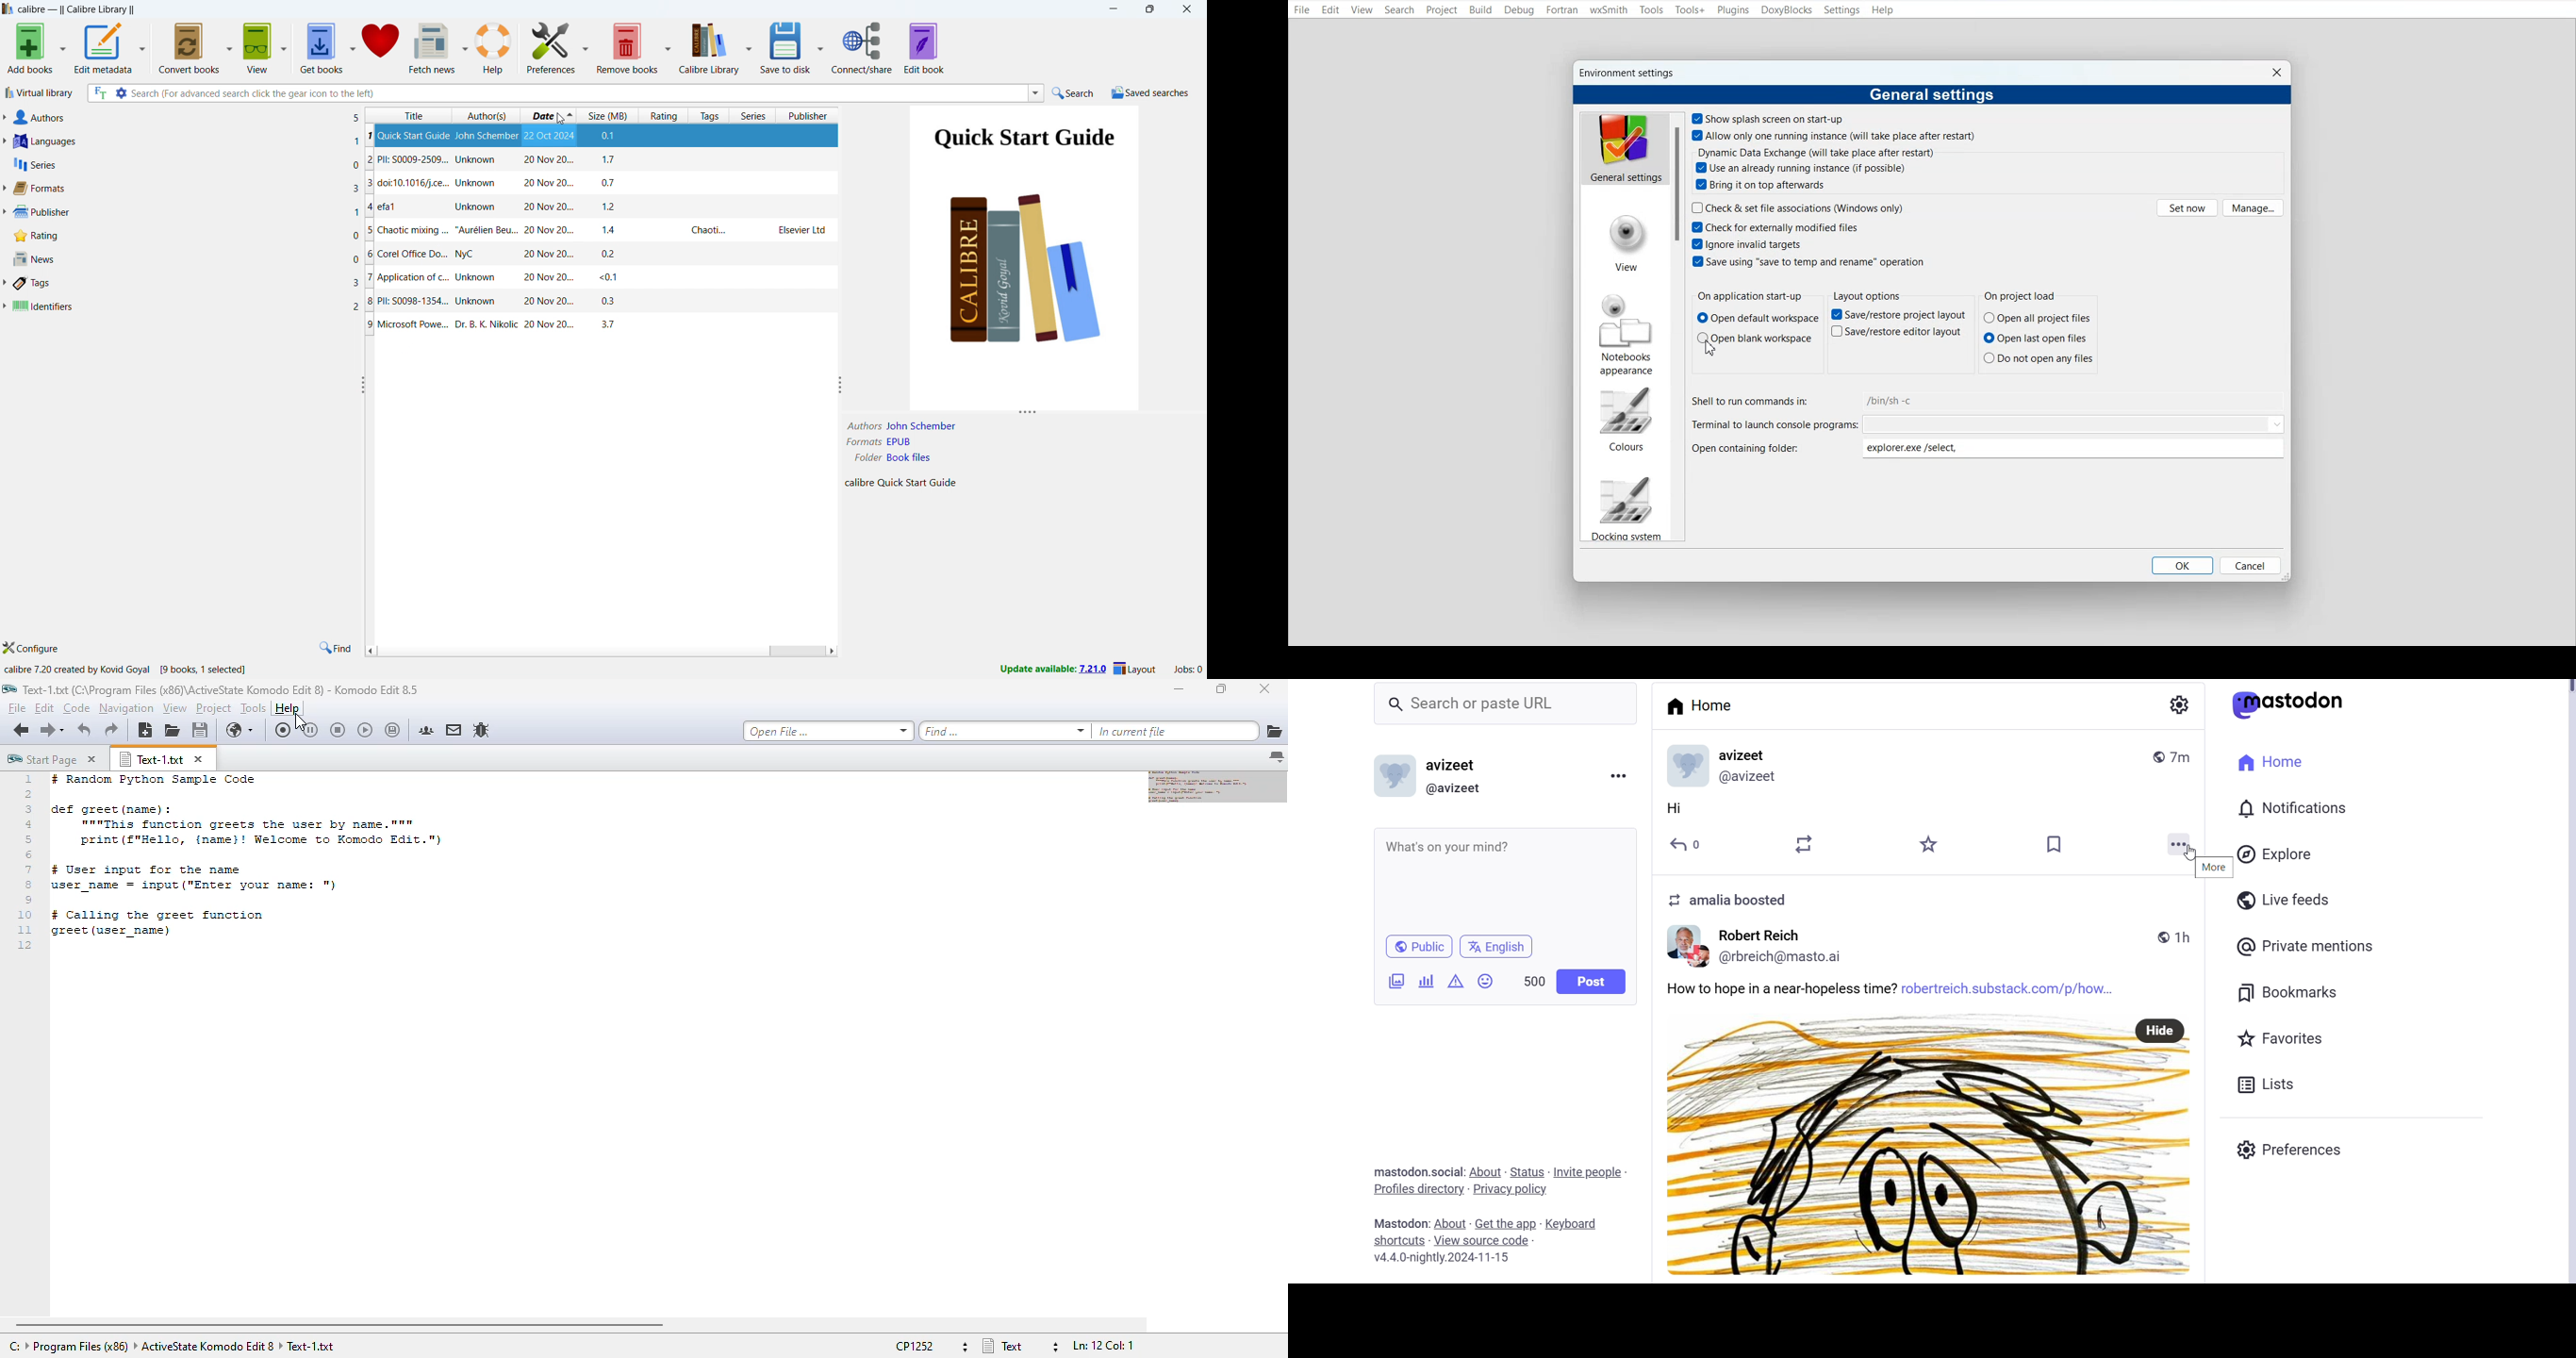 This screenshot has height=1372, width=2576. Describe the element at coordinates (1103, 1346) in the screenshot. I see `file position` at that location.